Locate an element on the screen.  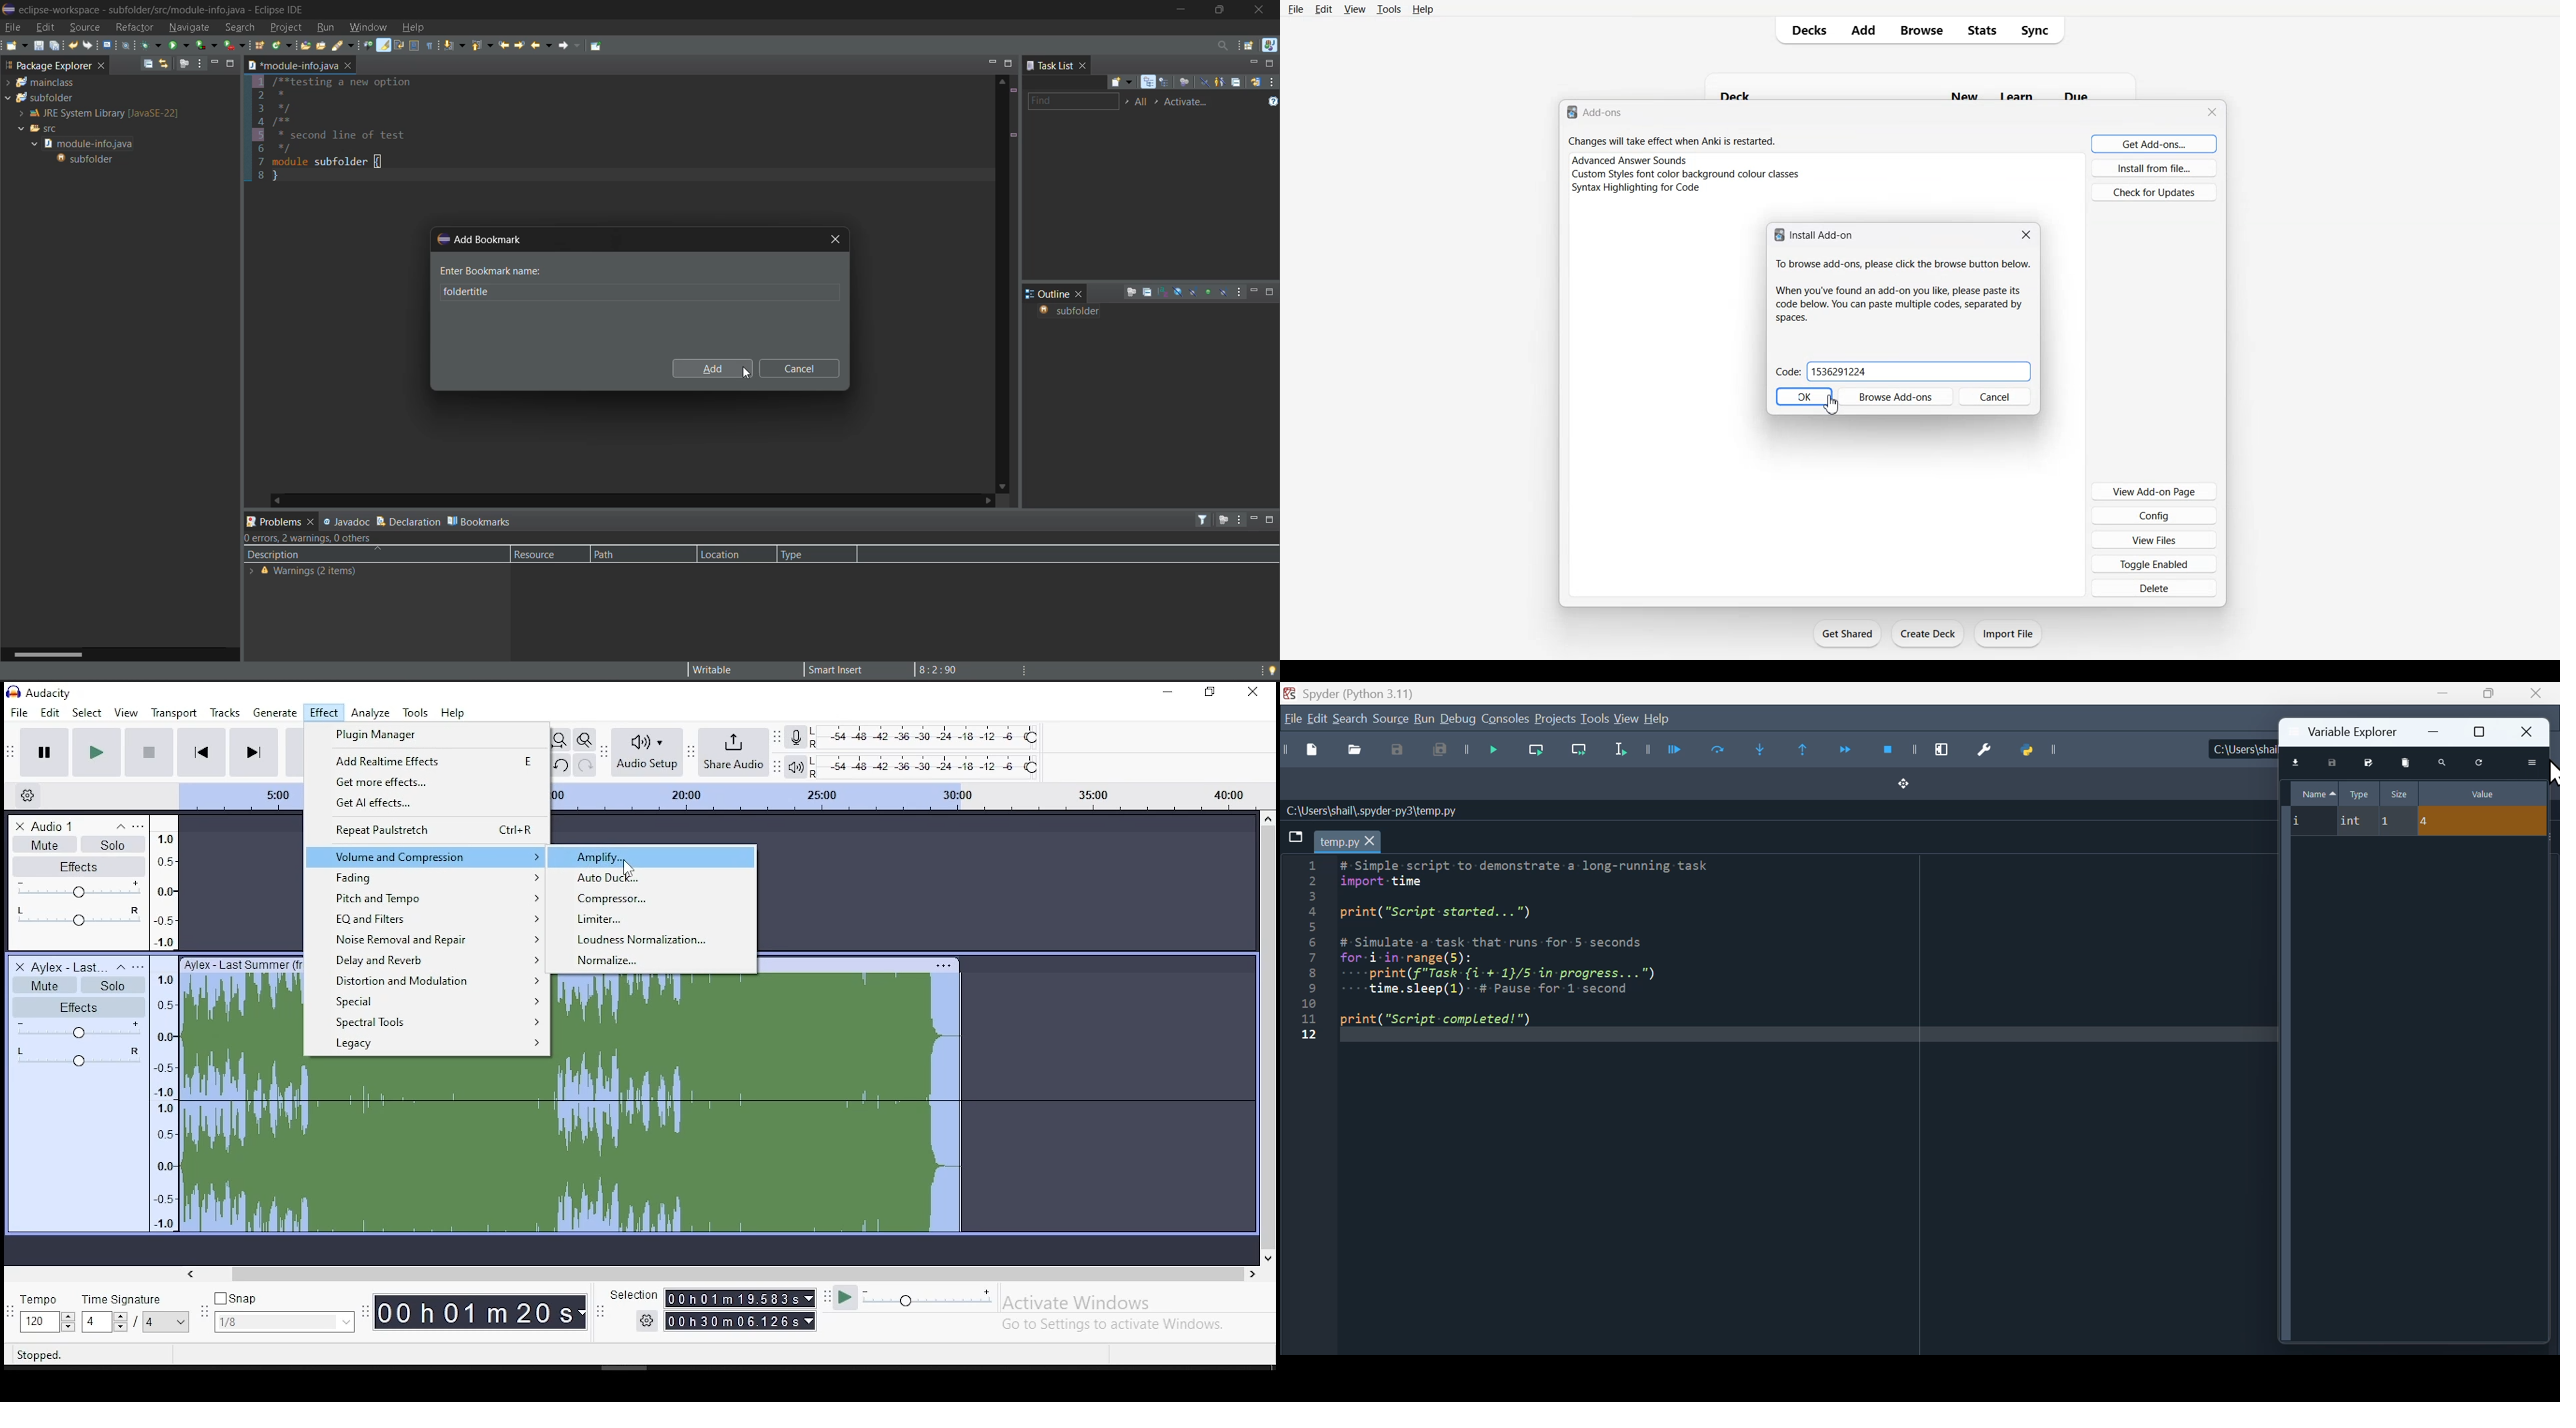
repeat is located at coordinates (426, 832).